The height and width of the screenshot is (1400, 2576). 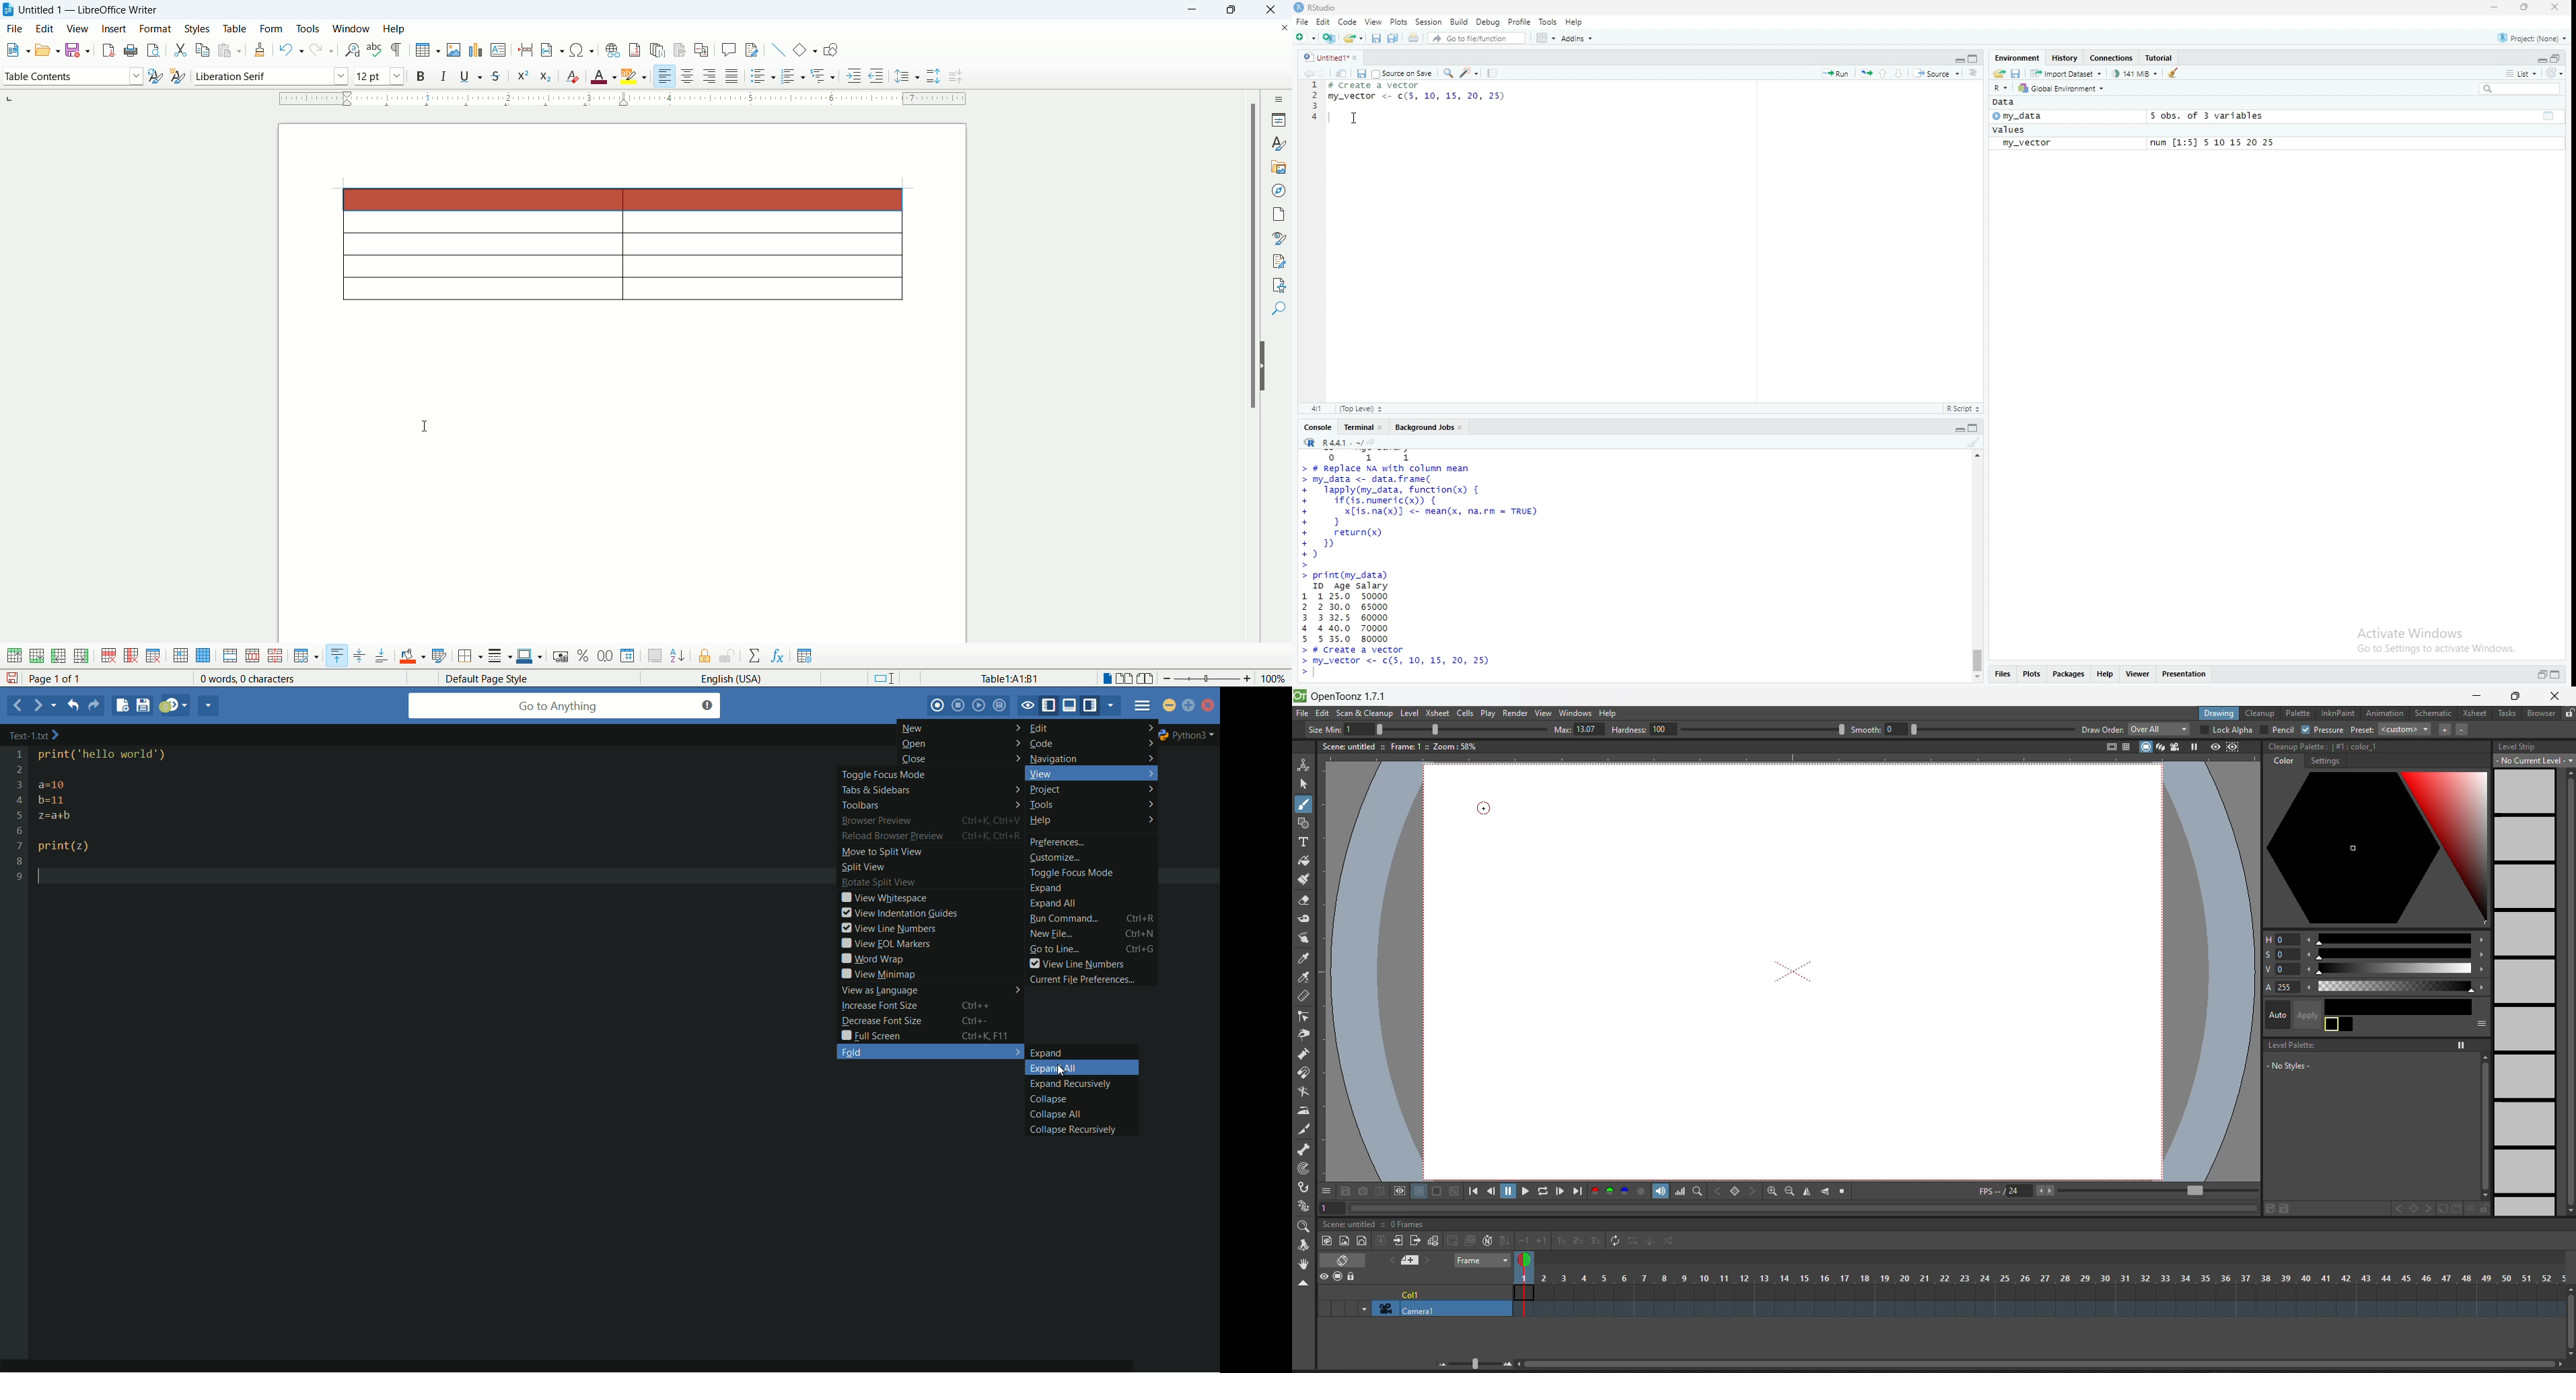 I want to click on Environment, so click(x=2018, y=58).